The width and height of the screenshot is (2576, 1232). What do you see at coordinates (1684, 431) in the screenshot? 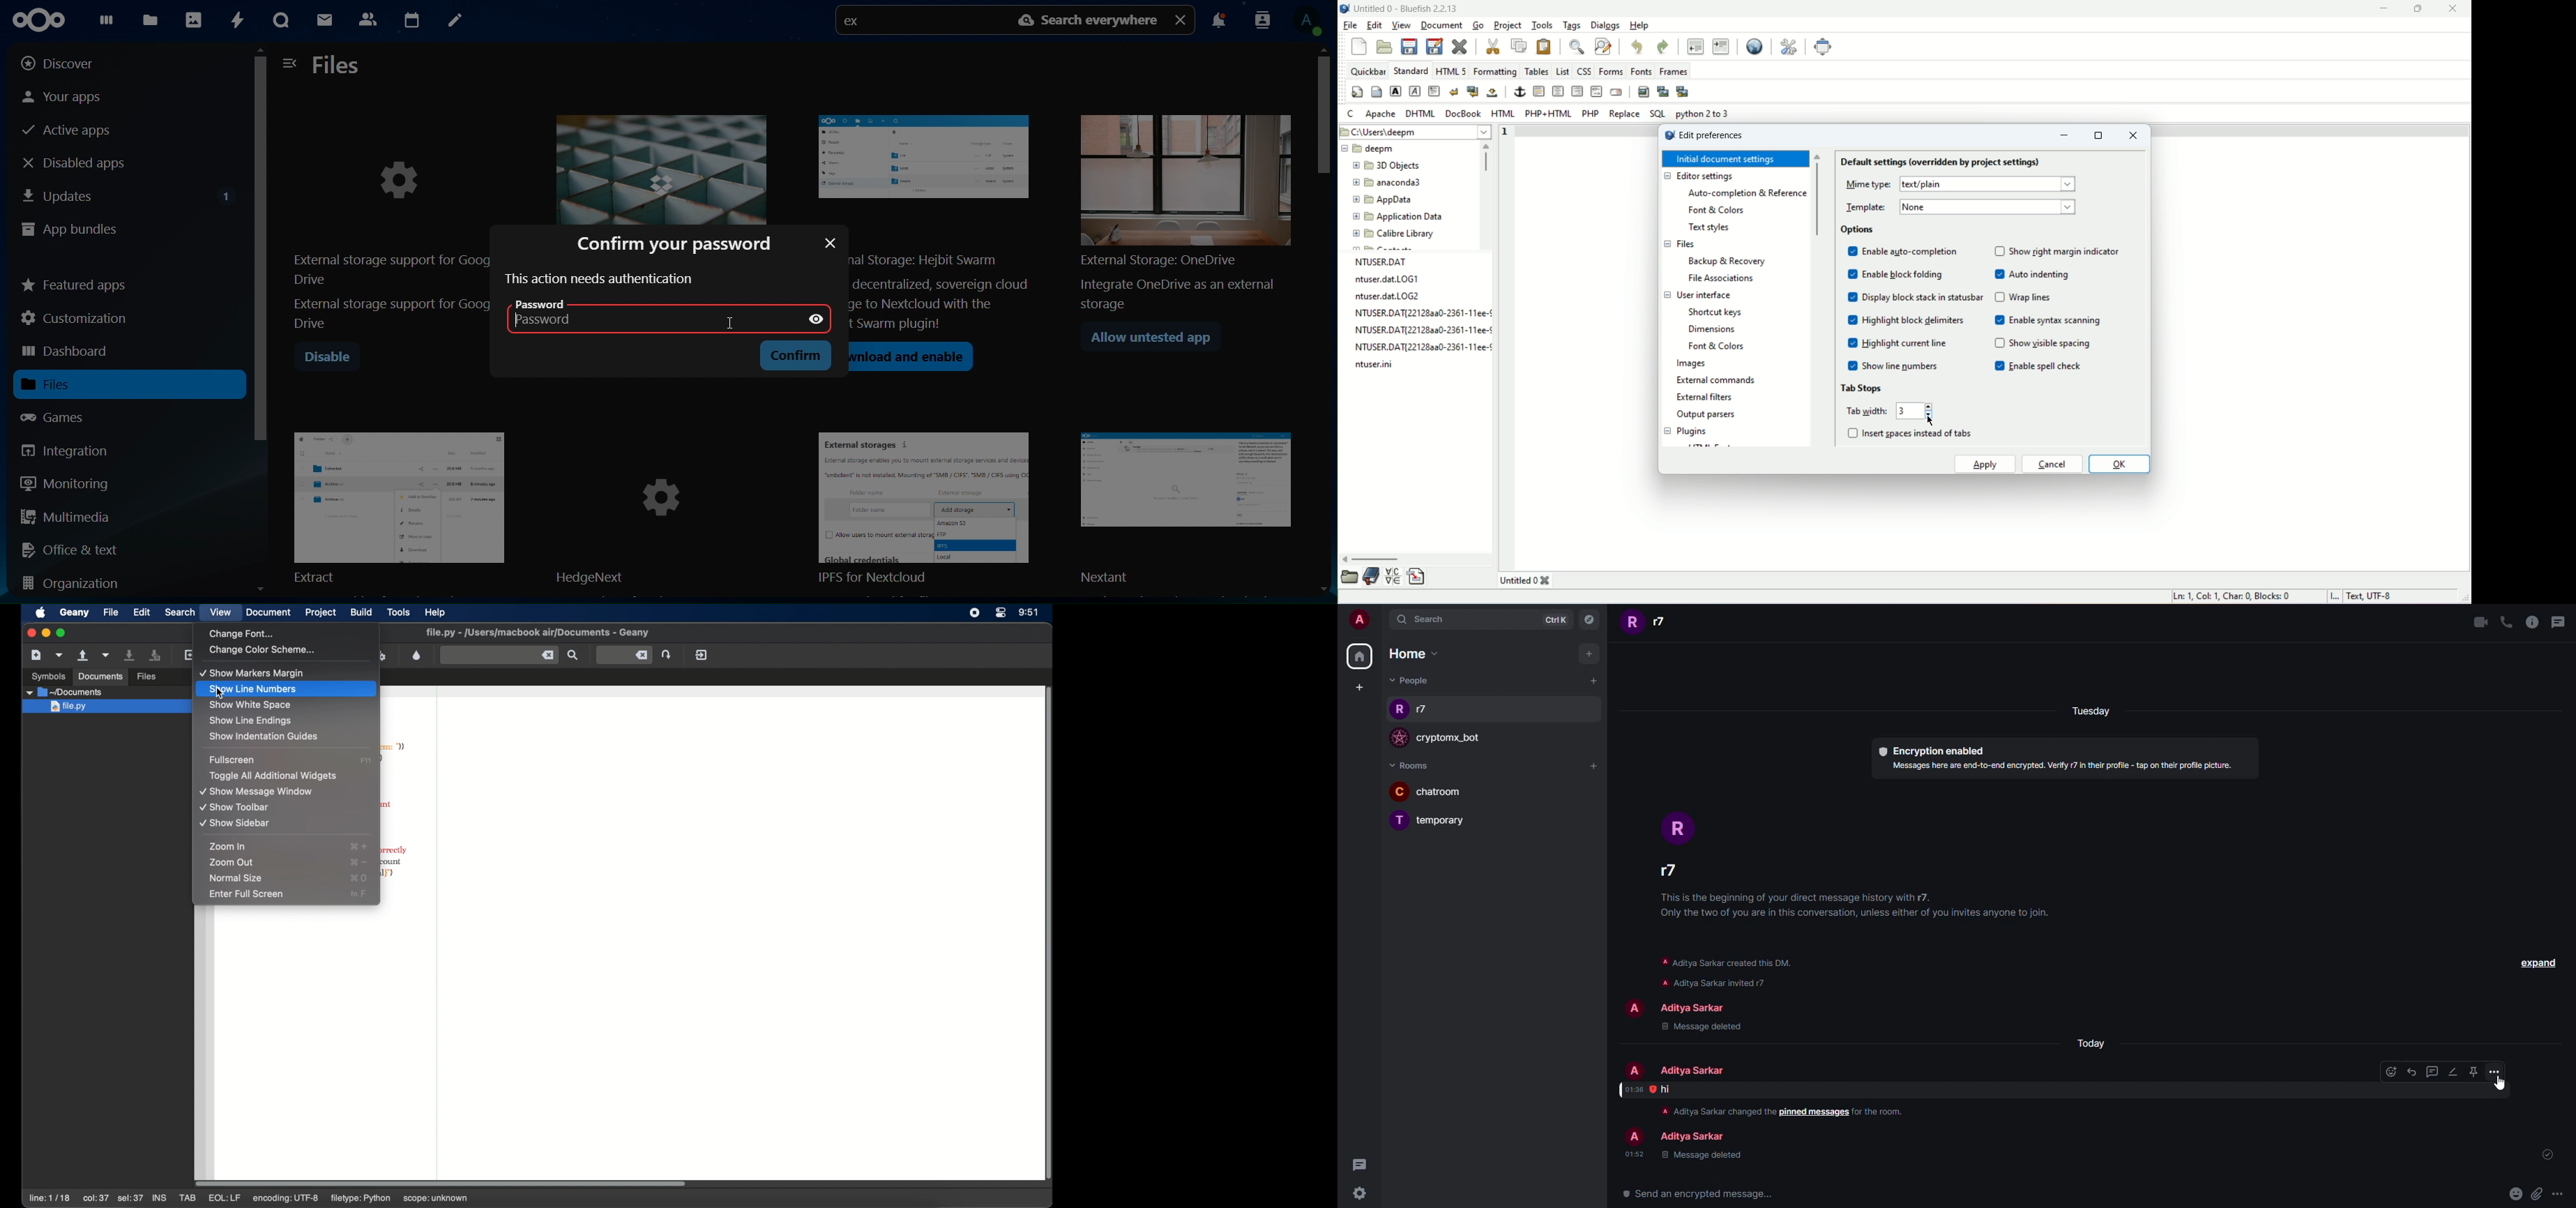
I see `plugins` at bounding box center [1684, 431].